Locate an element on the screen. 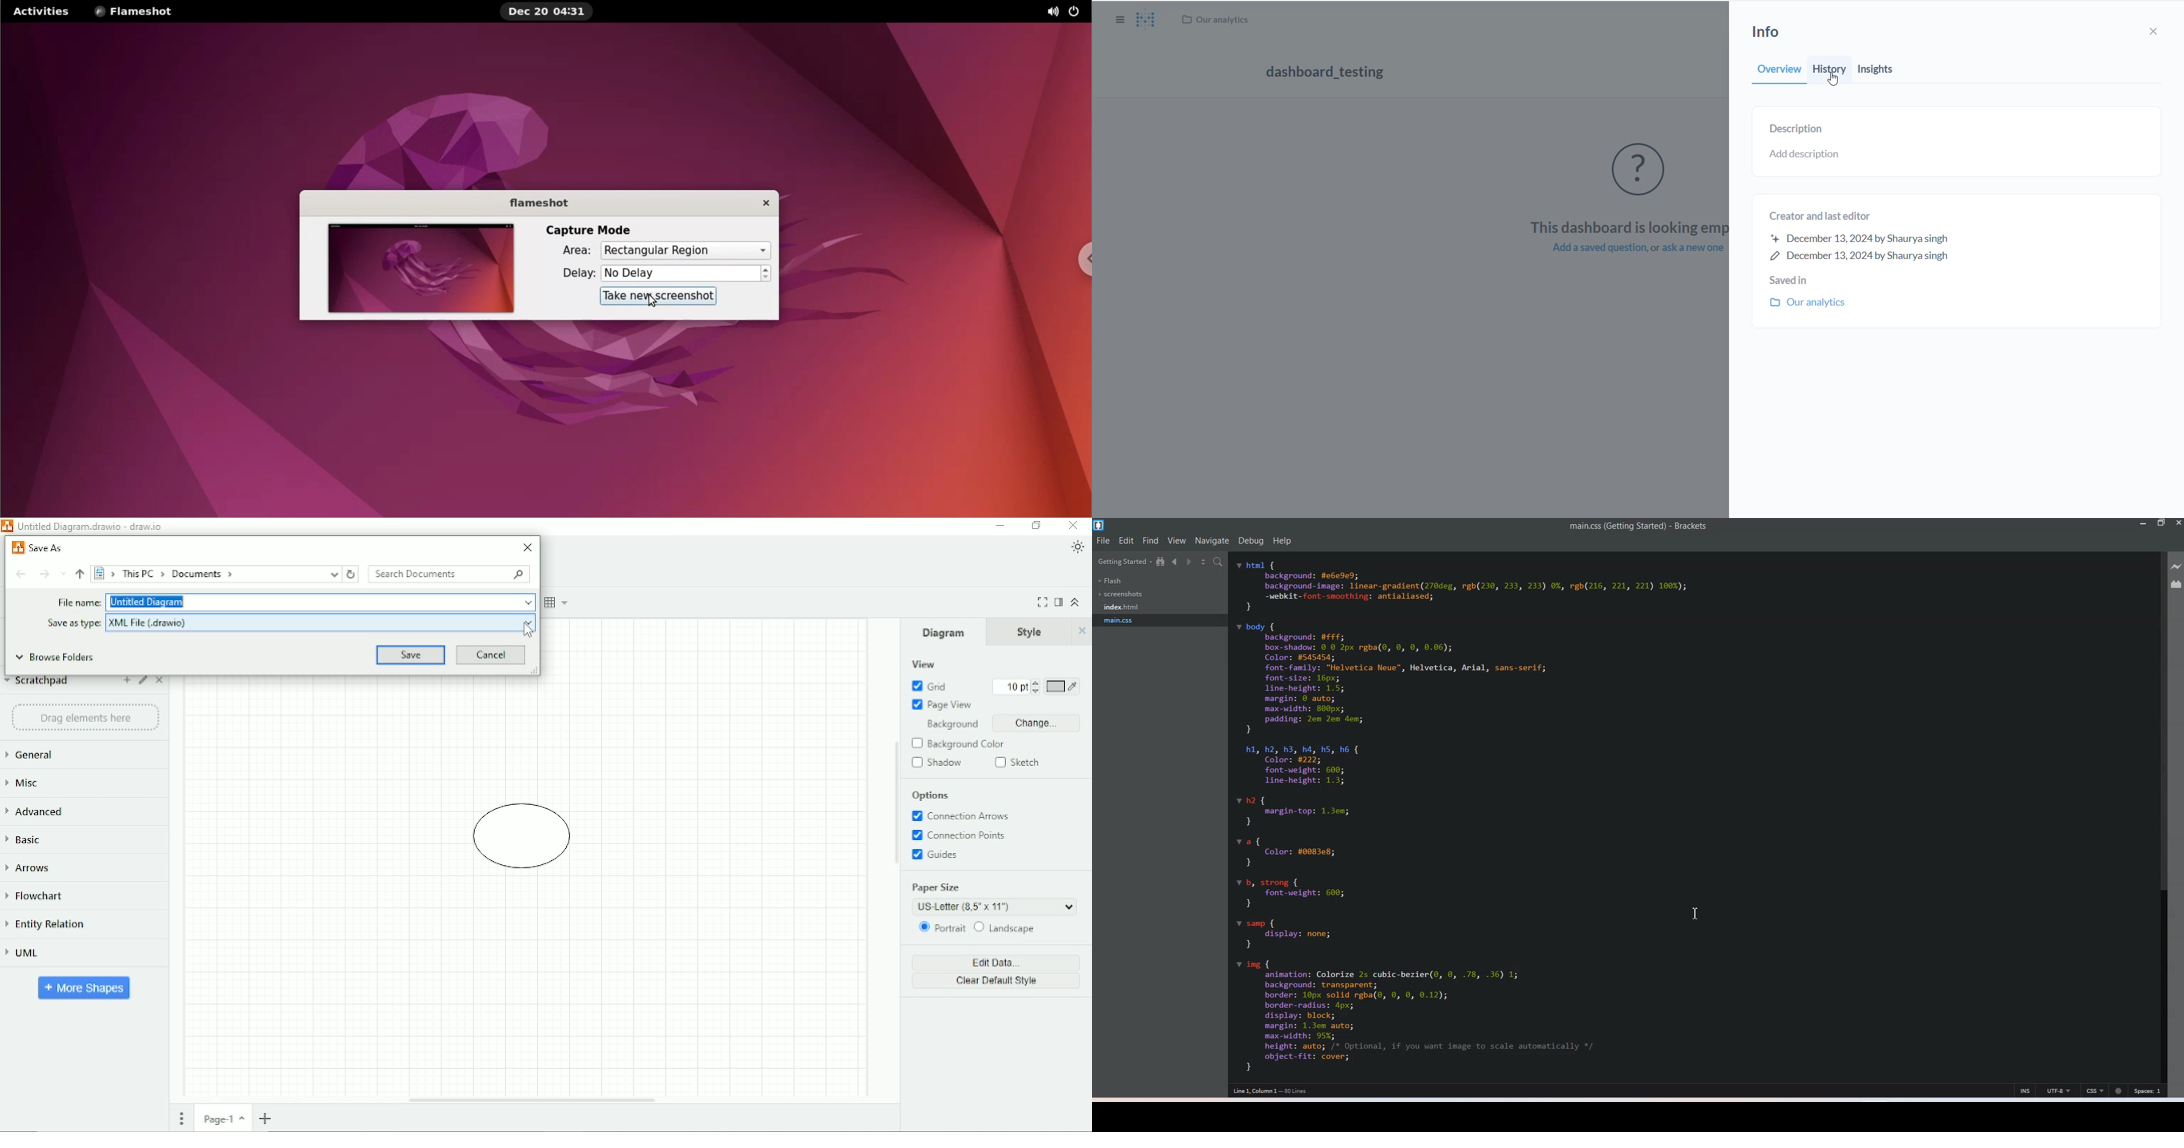 The image size is (2184, 1148). Options is located at coordinates (931, 796).